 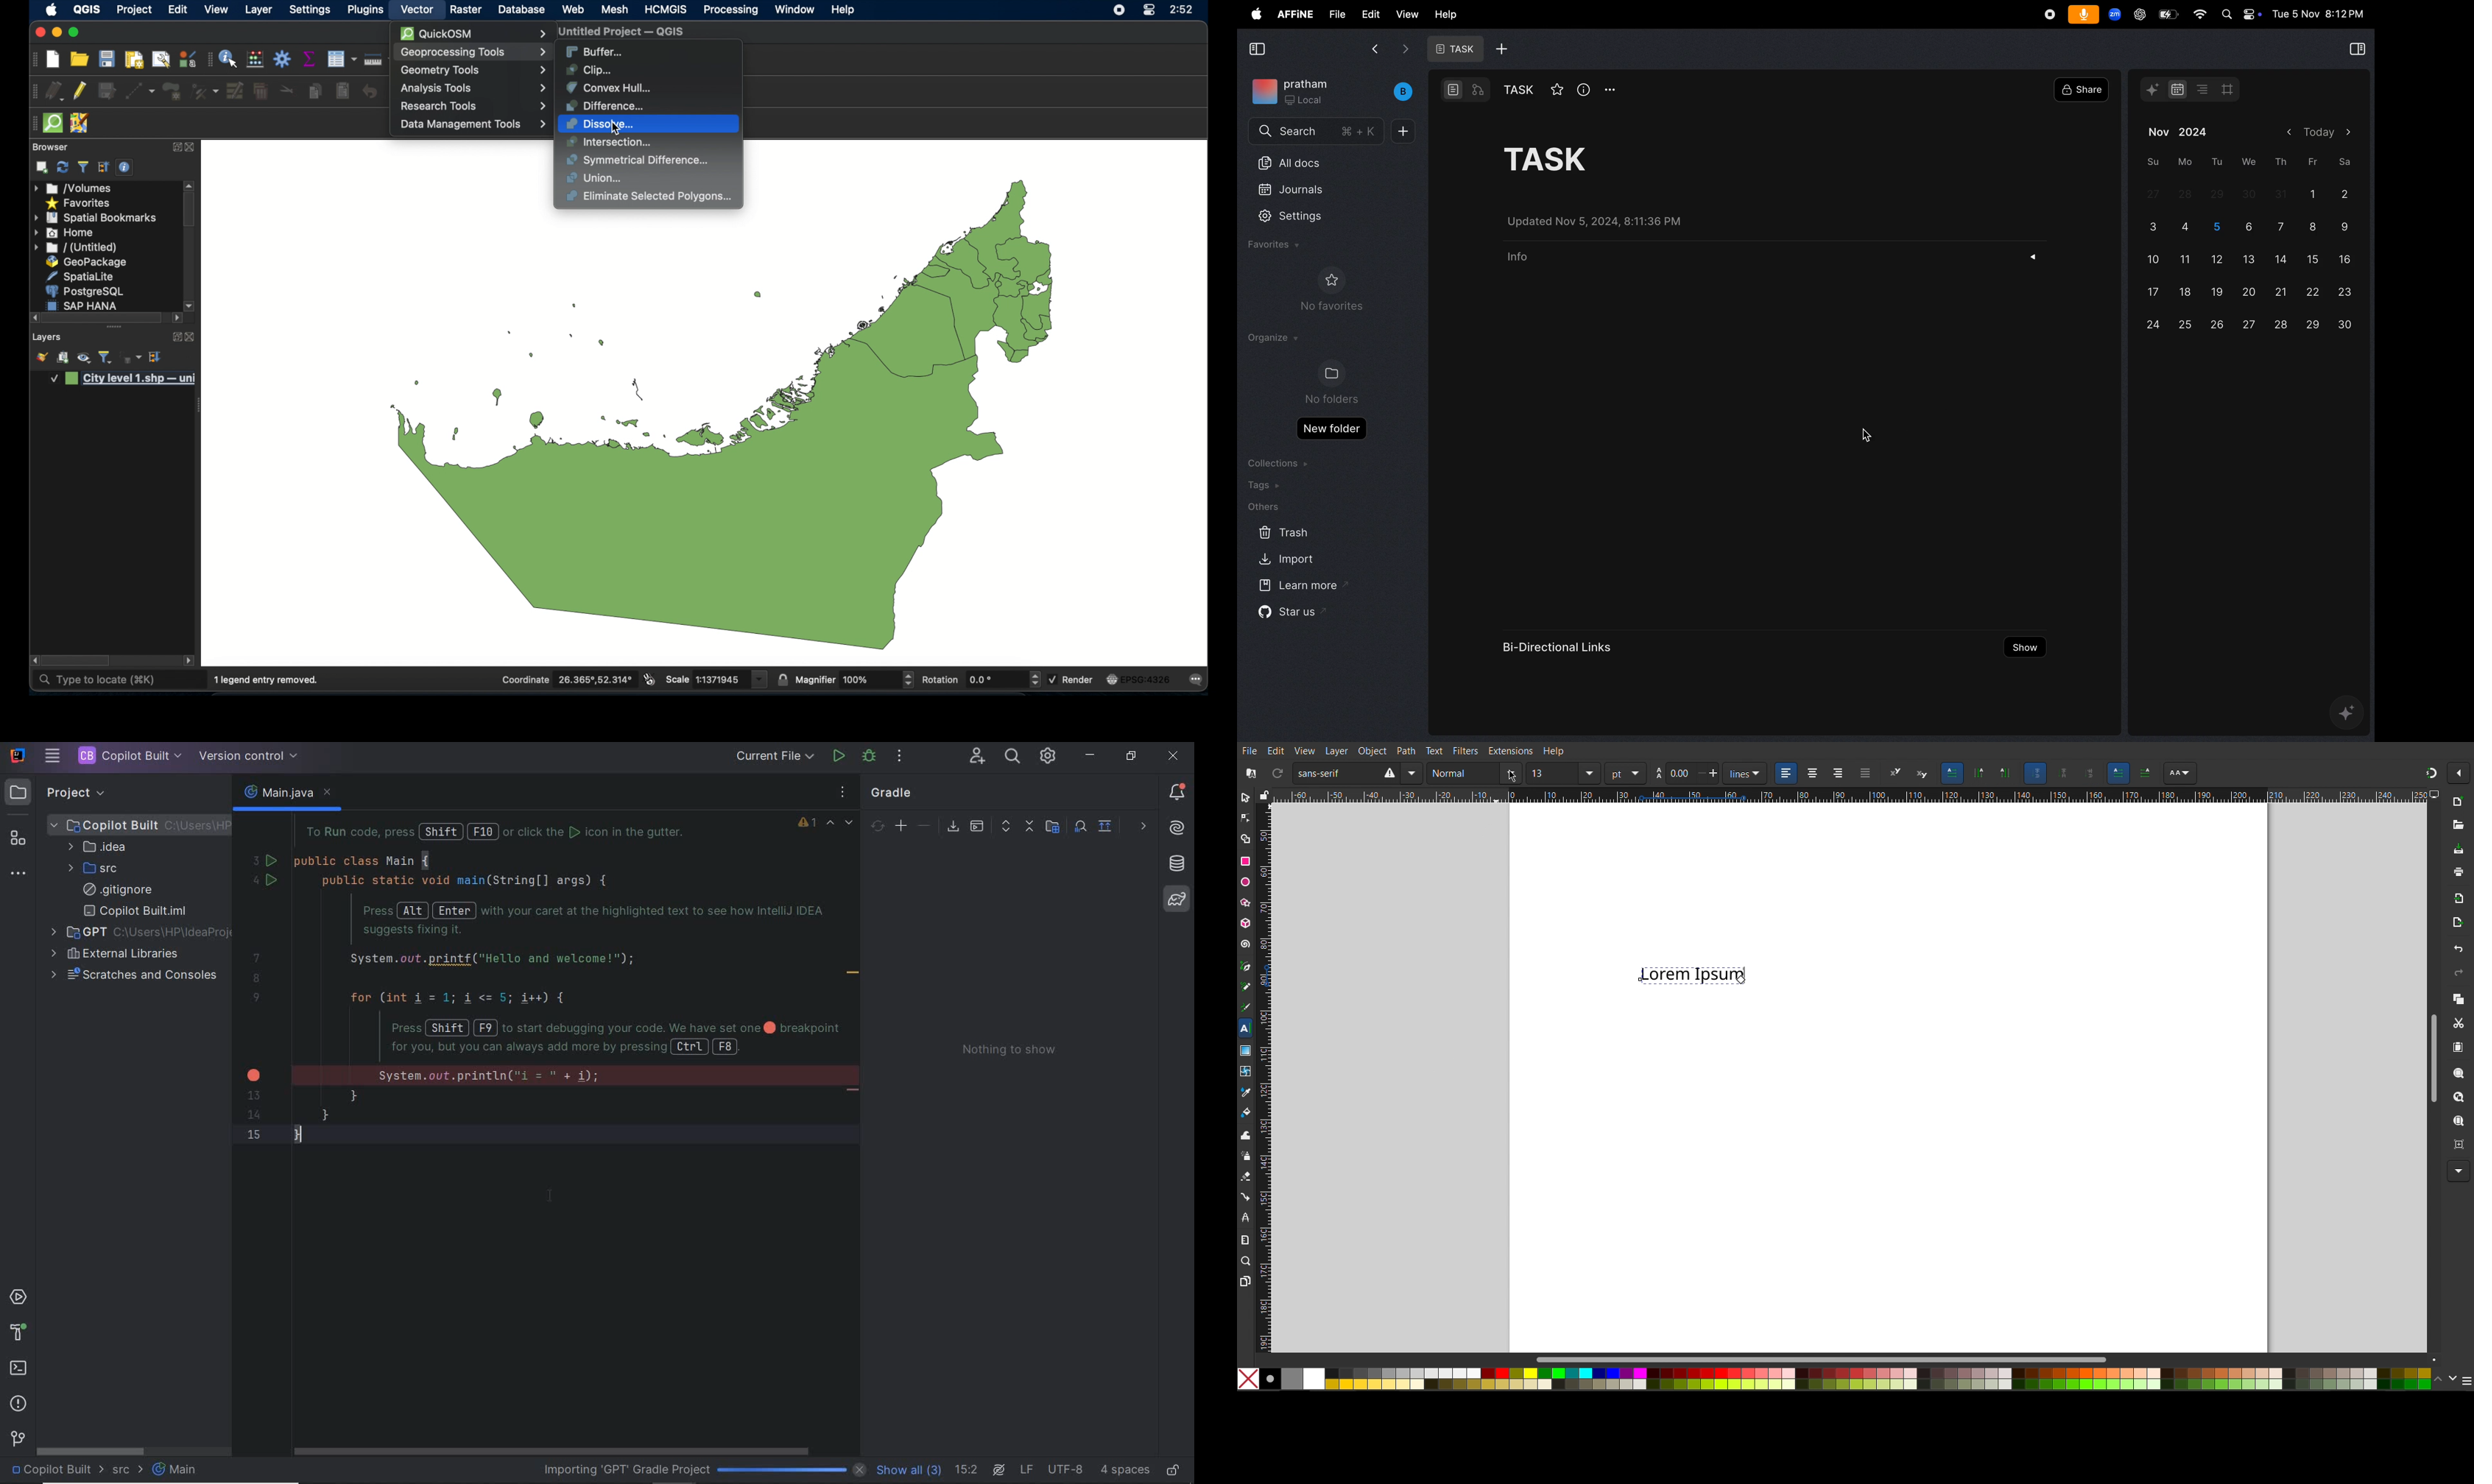 What do you see at coordinates (1404, 14) in the screenshot?
I see `view` at bounding box center [1404, 14].